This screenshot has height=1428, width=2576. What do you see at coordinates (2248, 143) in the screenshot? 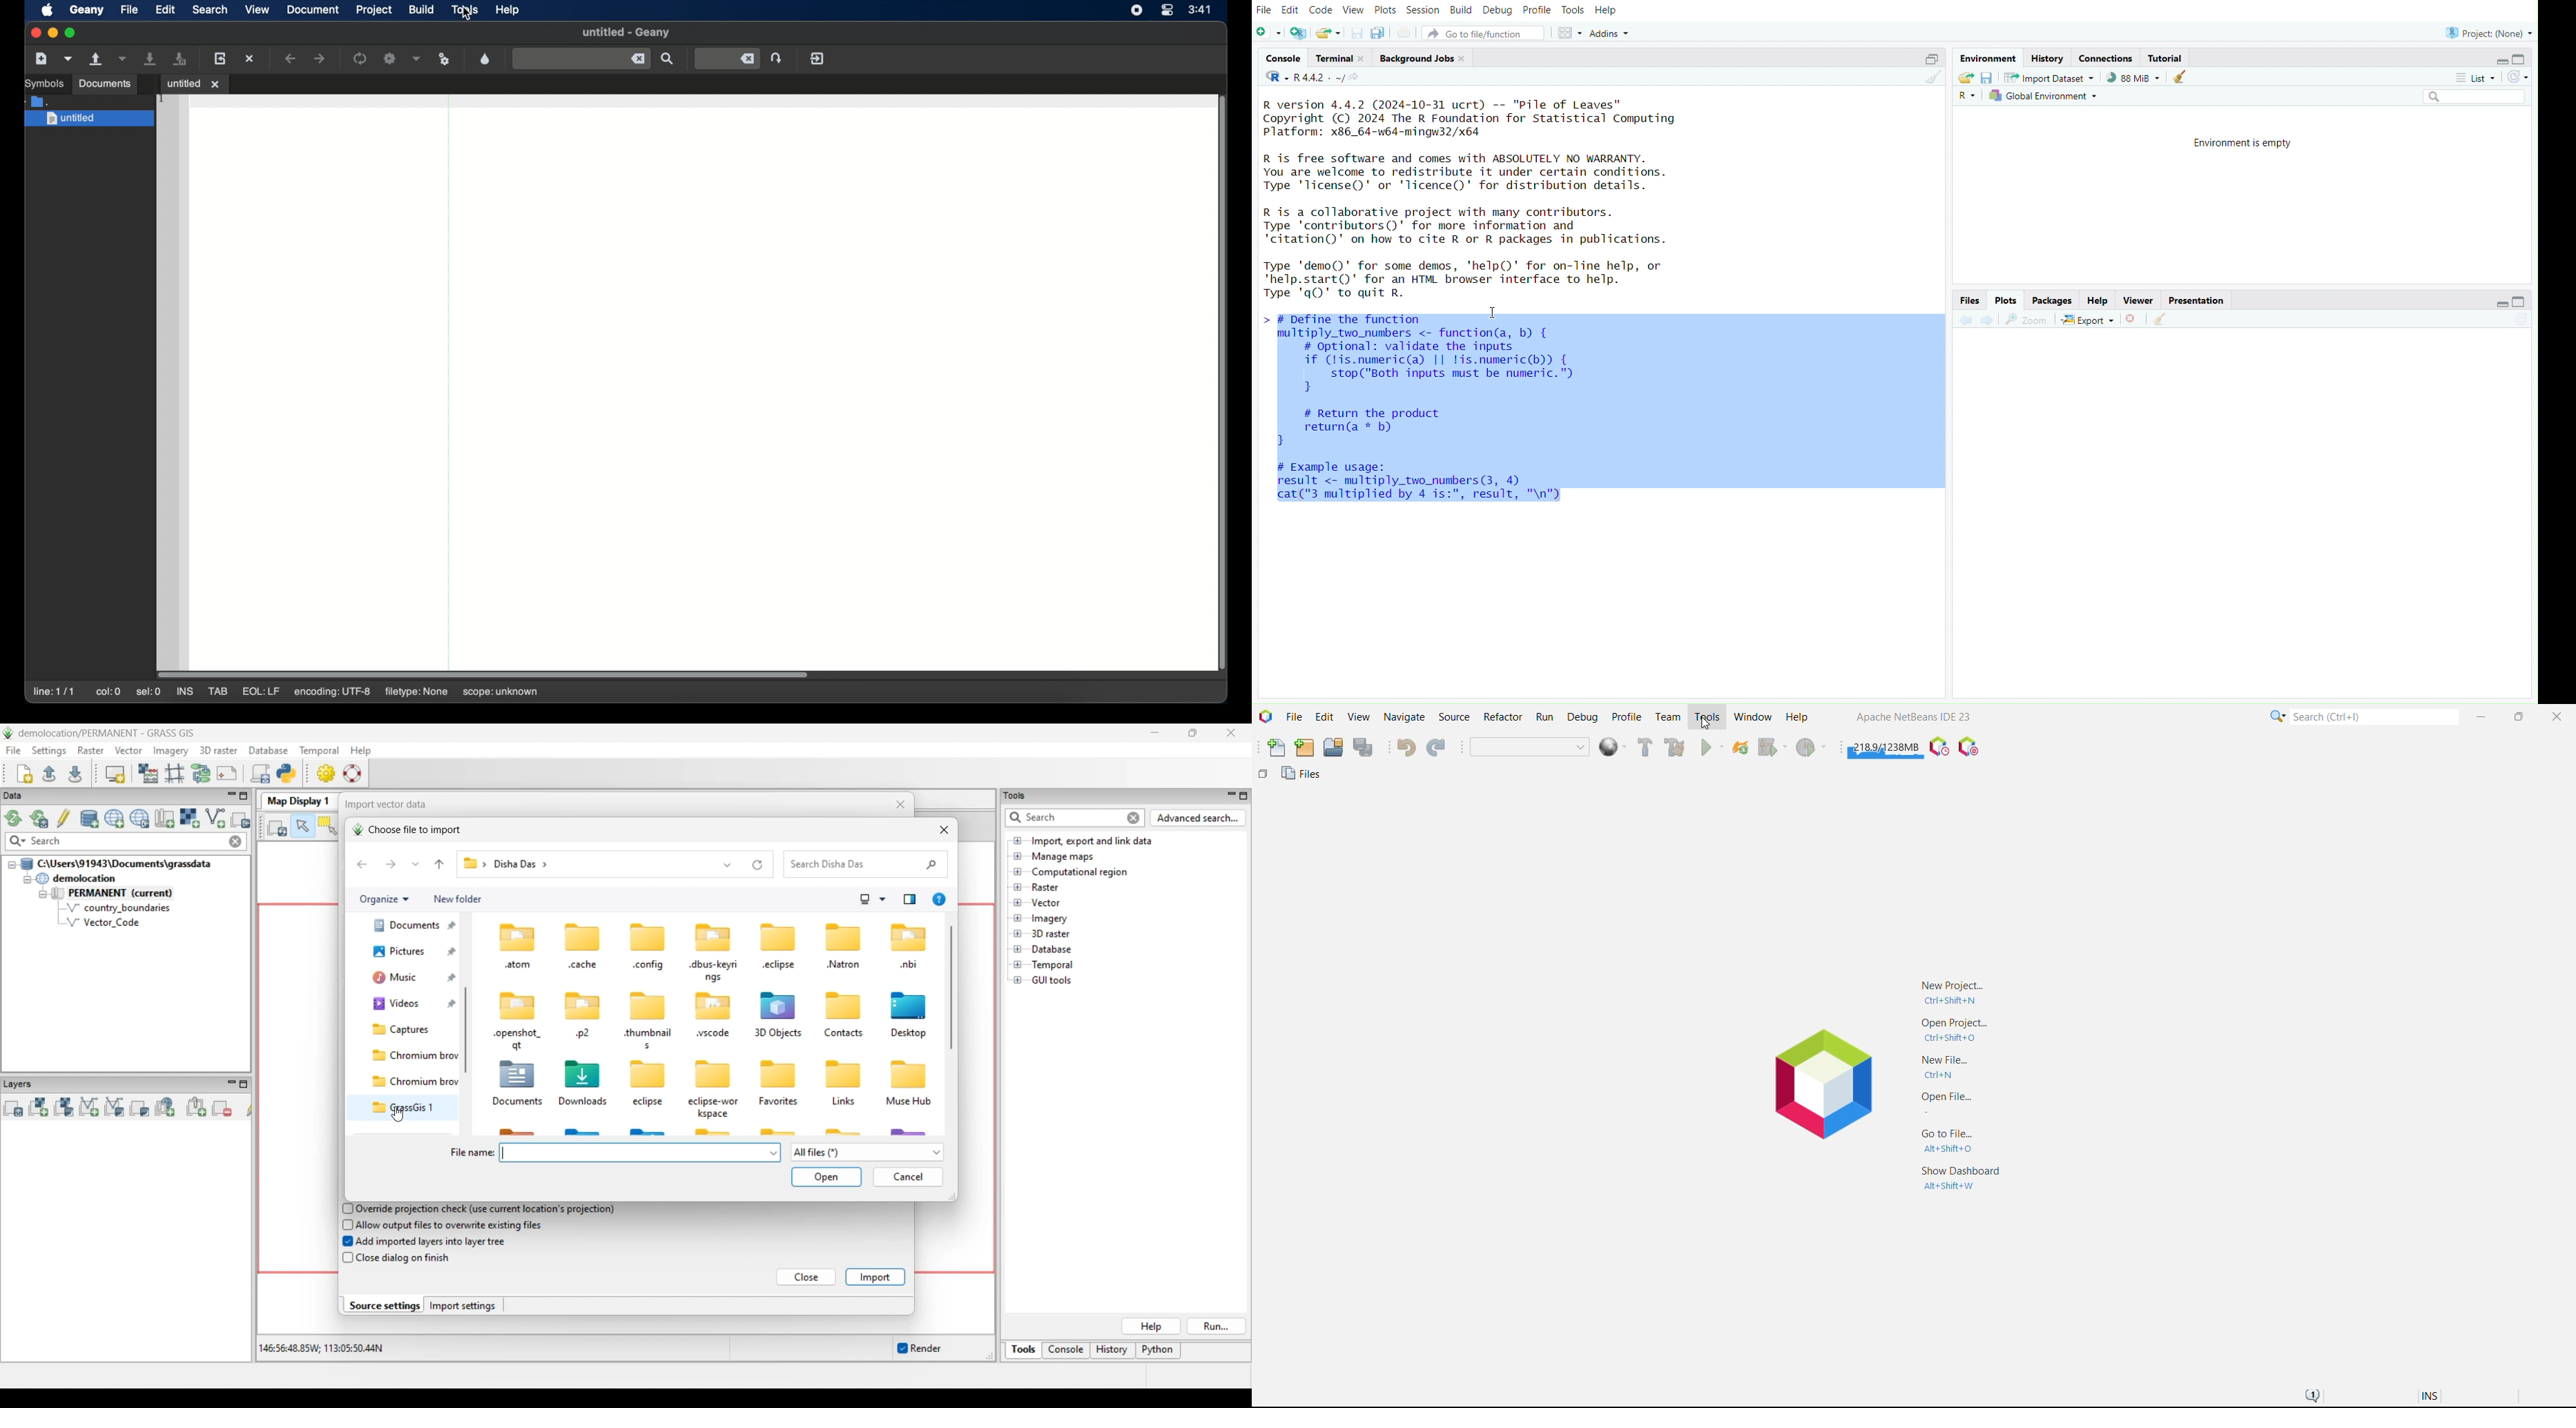
I see `Environment is empty` at bounding box center [2248, 143].